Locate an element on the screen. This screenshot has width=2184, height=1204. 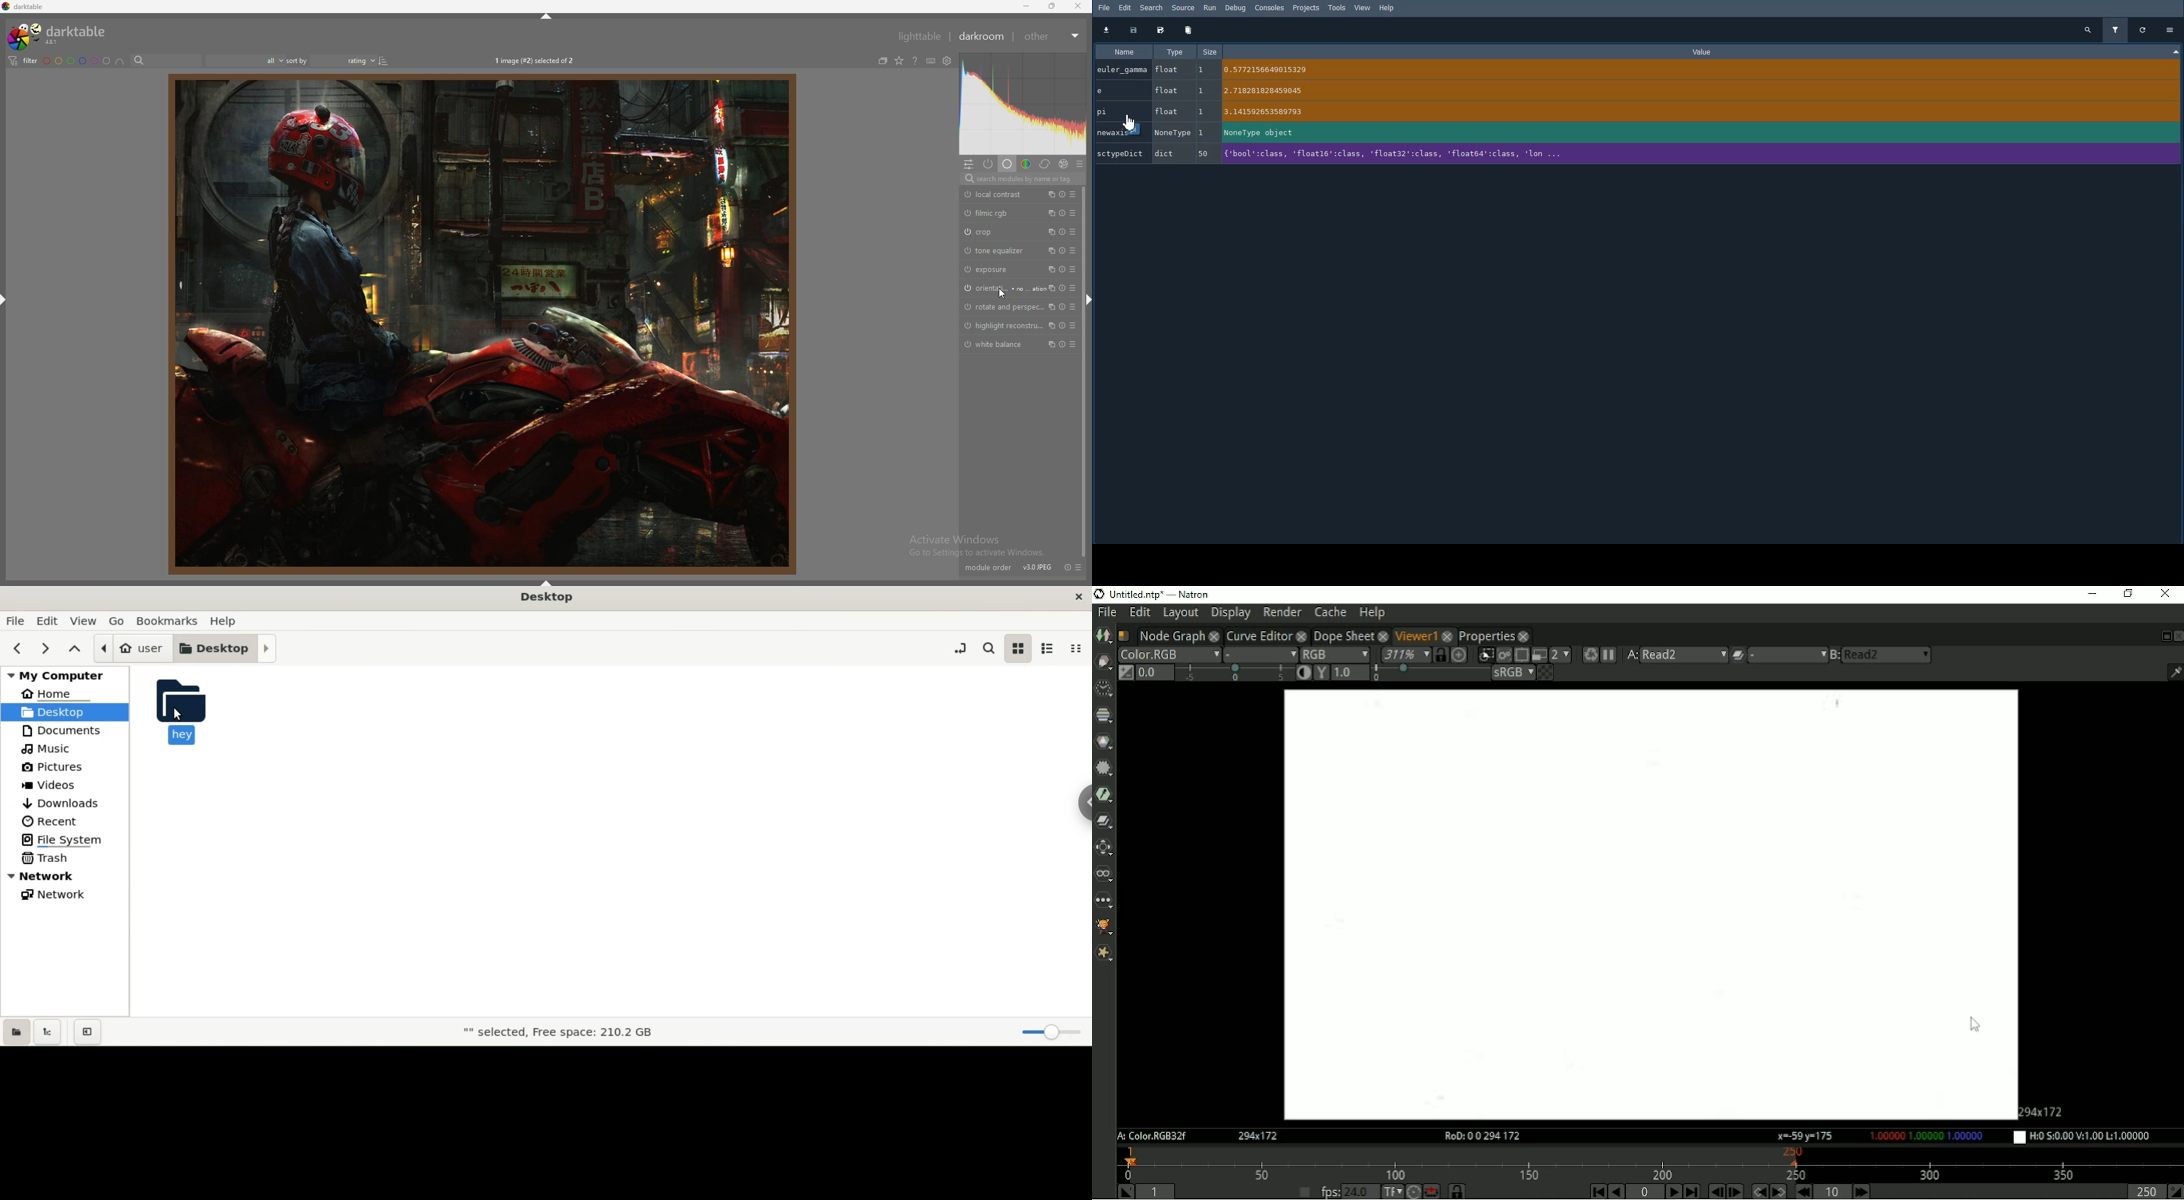
Projects is located at coordinates (1305, 8).